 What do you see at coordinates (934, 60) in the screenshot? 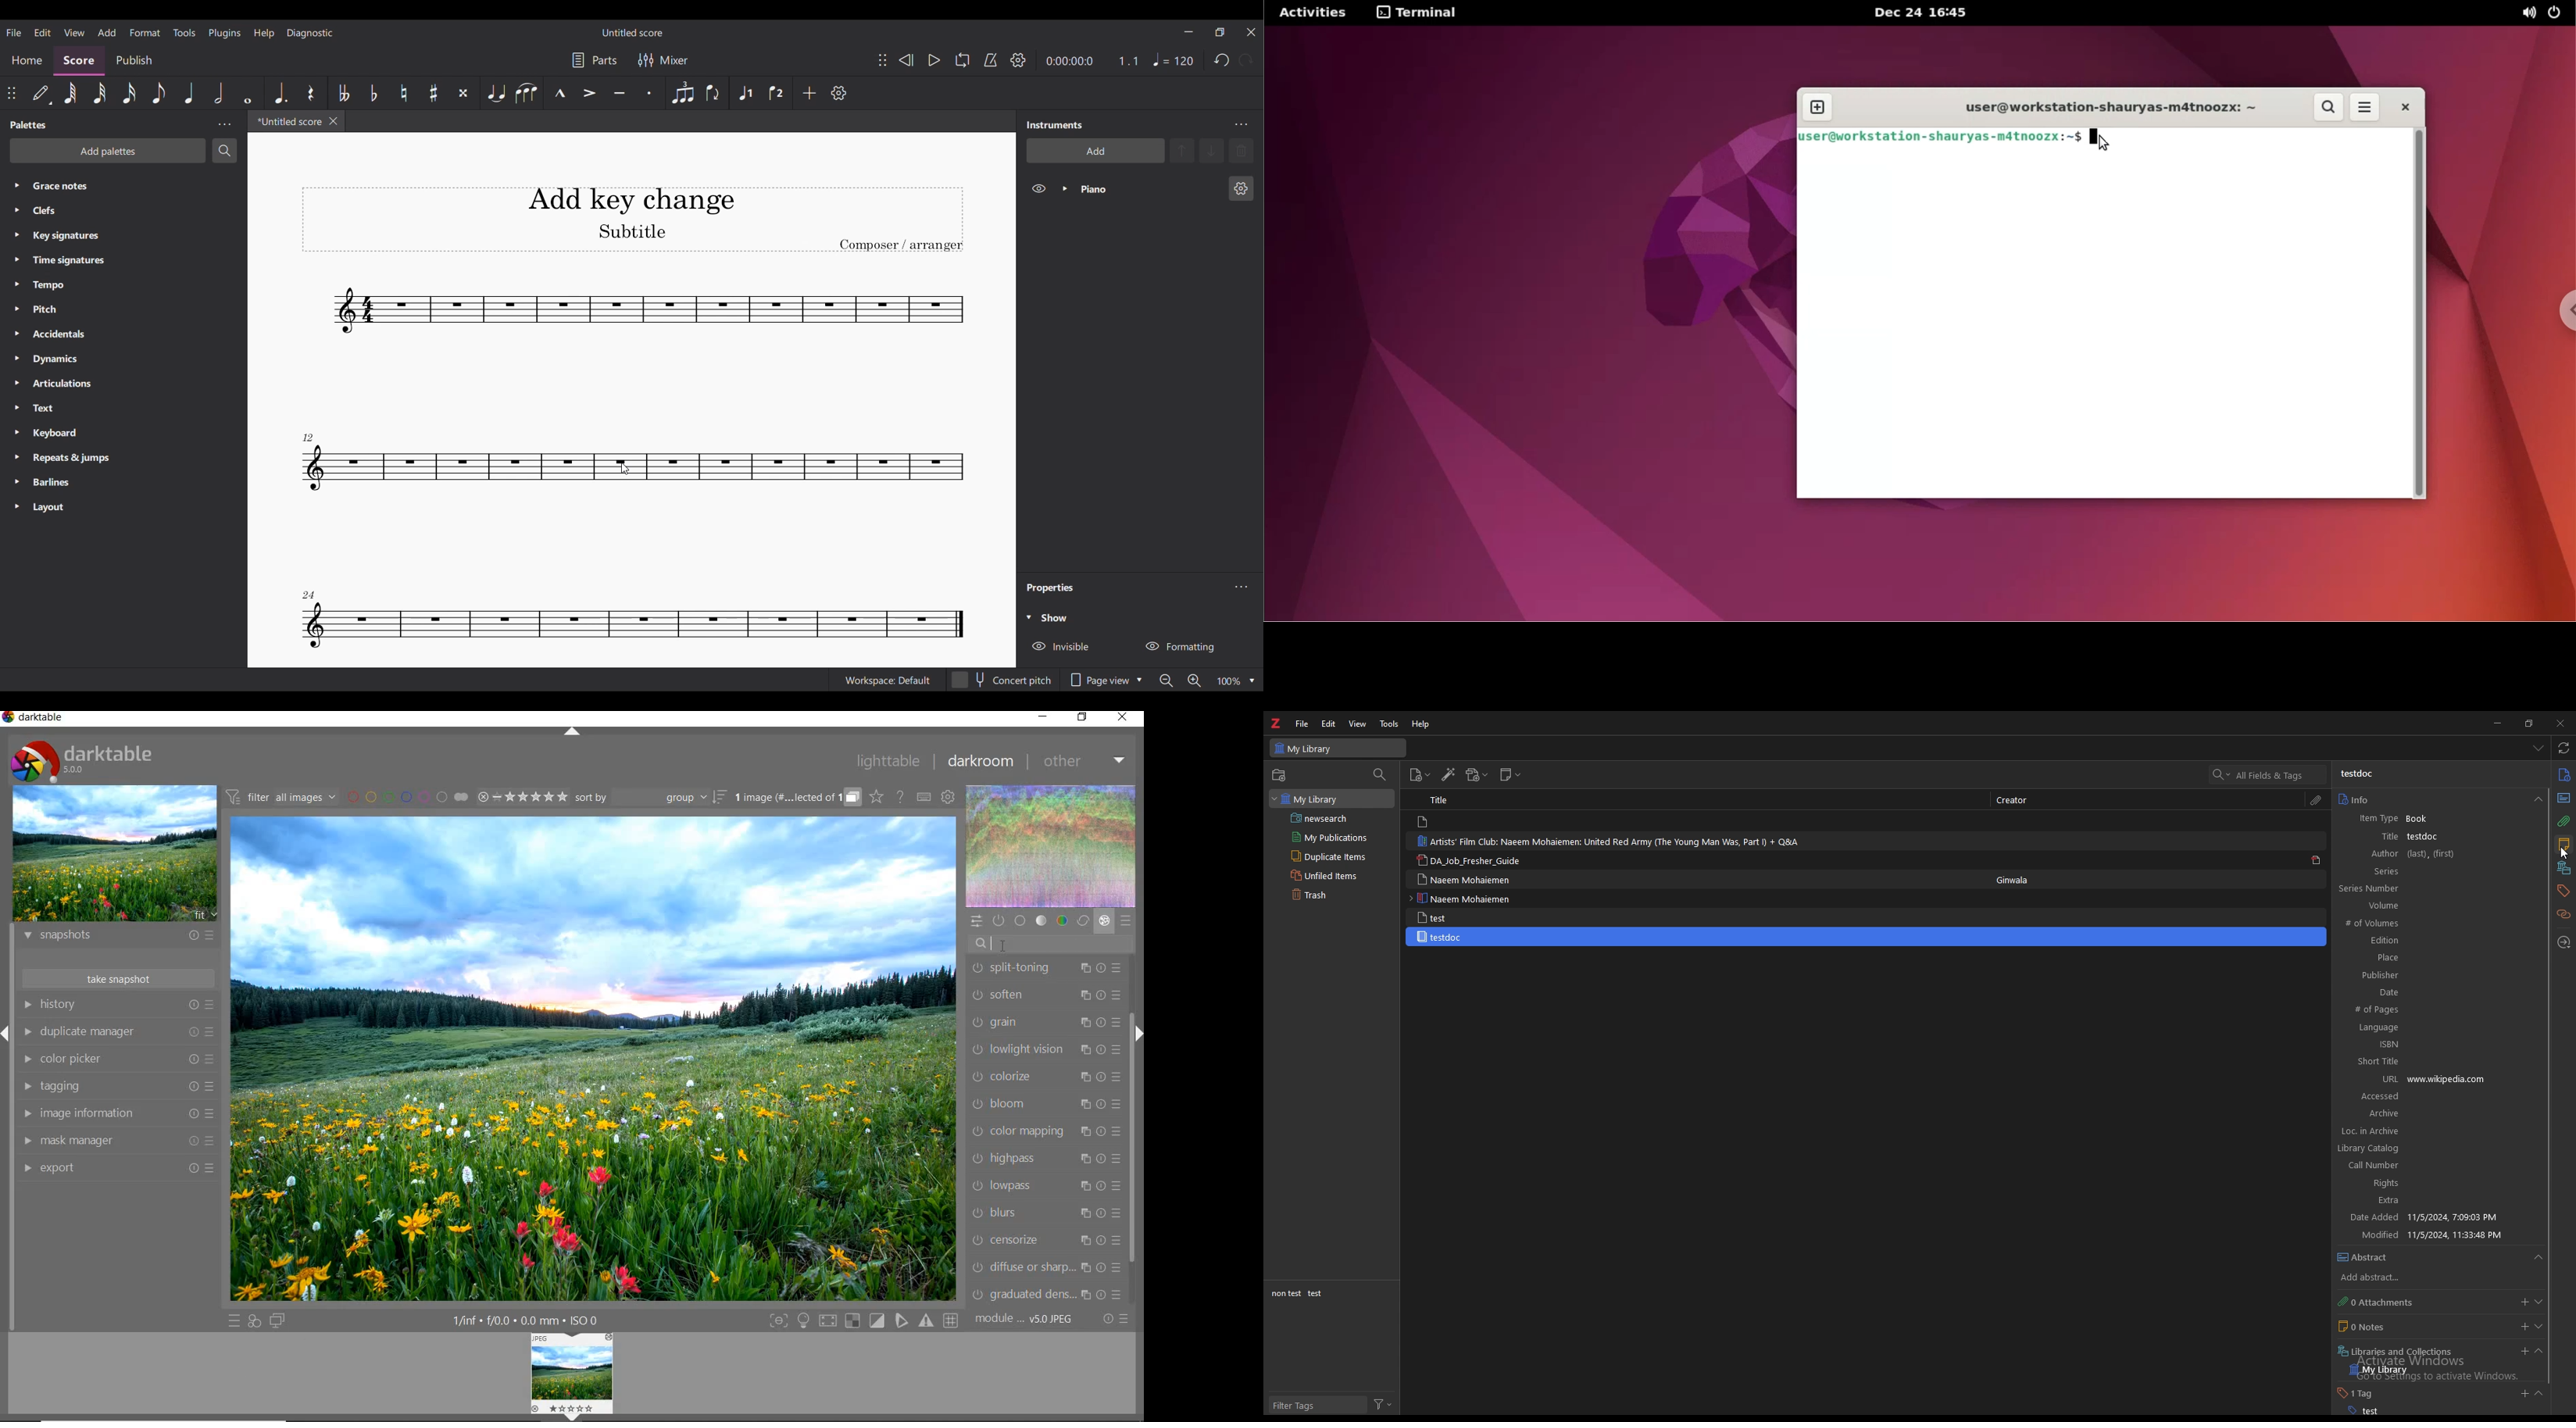
I see `Play` at bounding box center [934, 60].